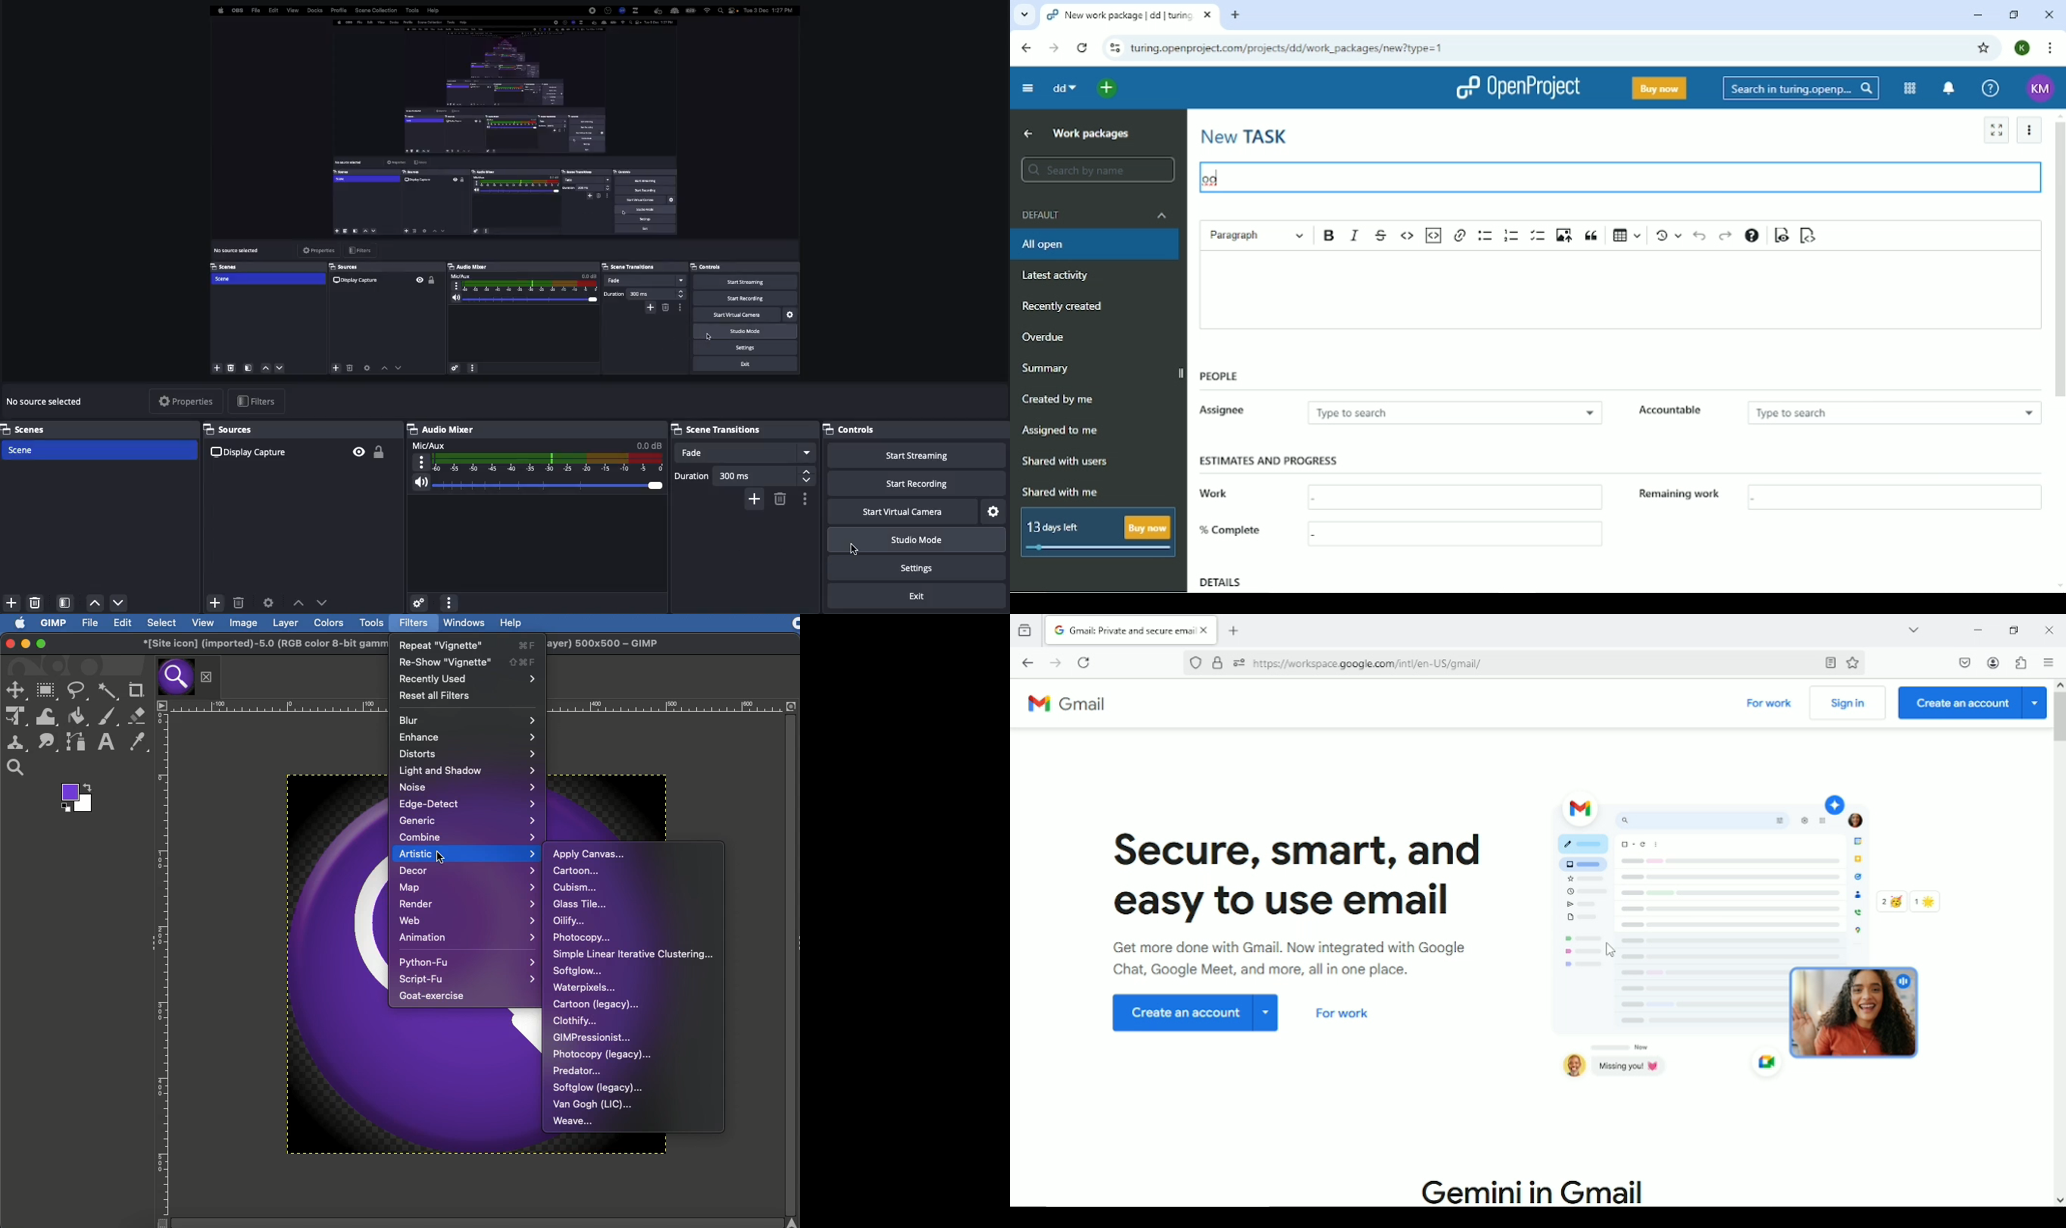  Describe the element at coordinates (1847, 704) in the screenshot. I see `Sign in` at that location.